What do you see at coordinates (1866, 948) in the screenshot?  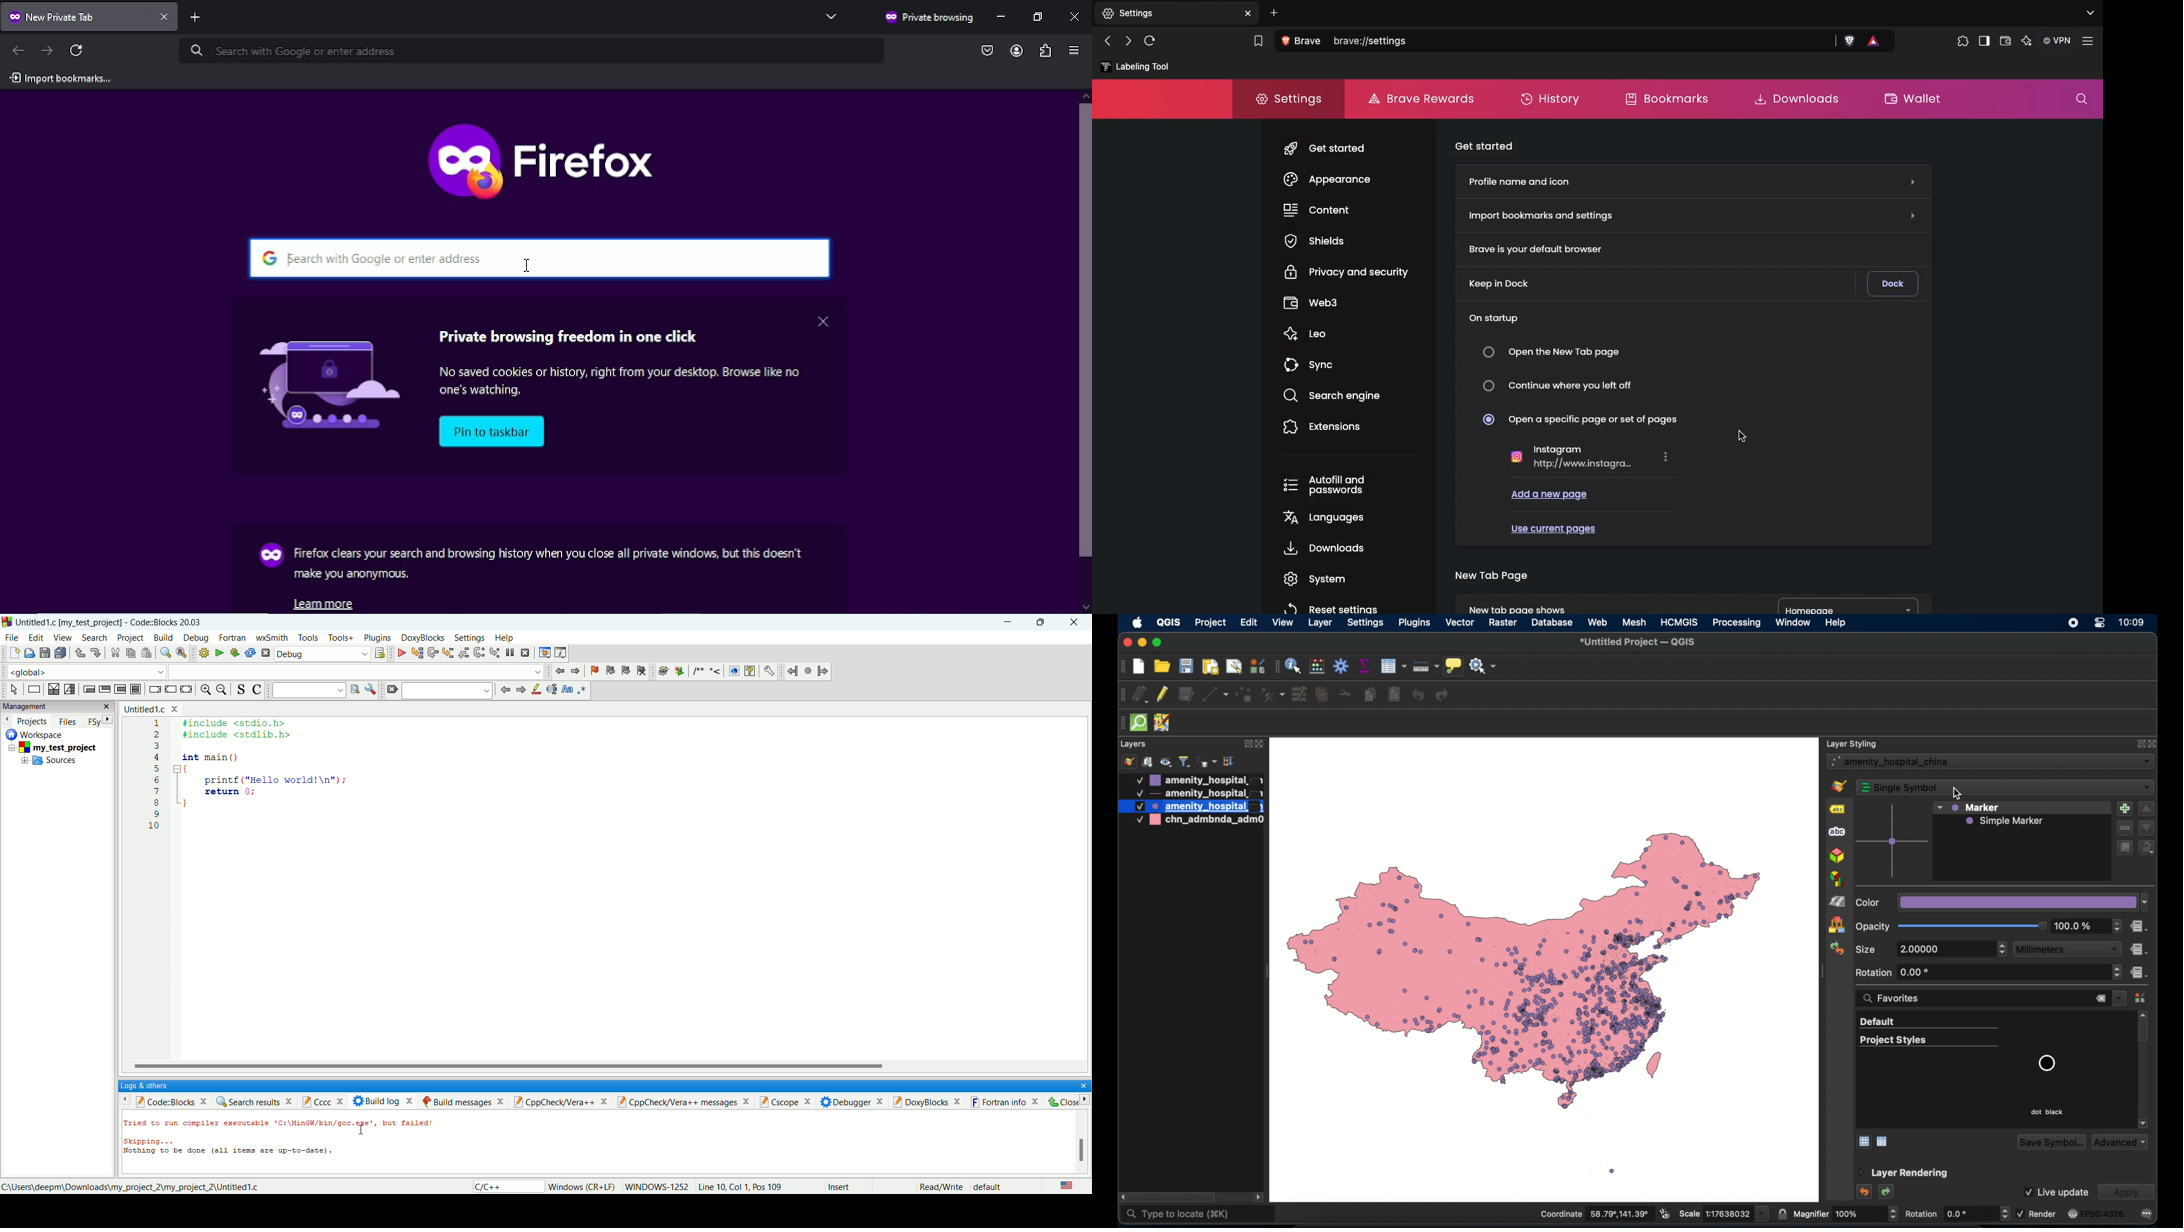 I see `size` at bounding box center [1866, 948].